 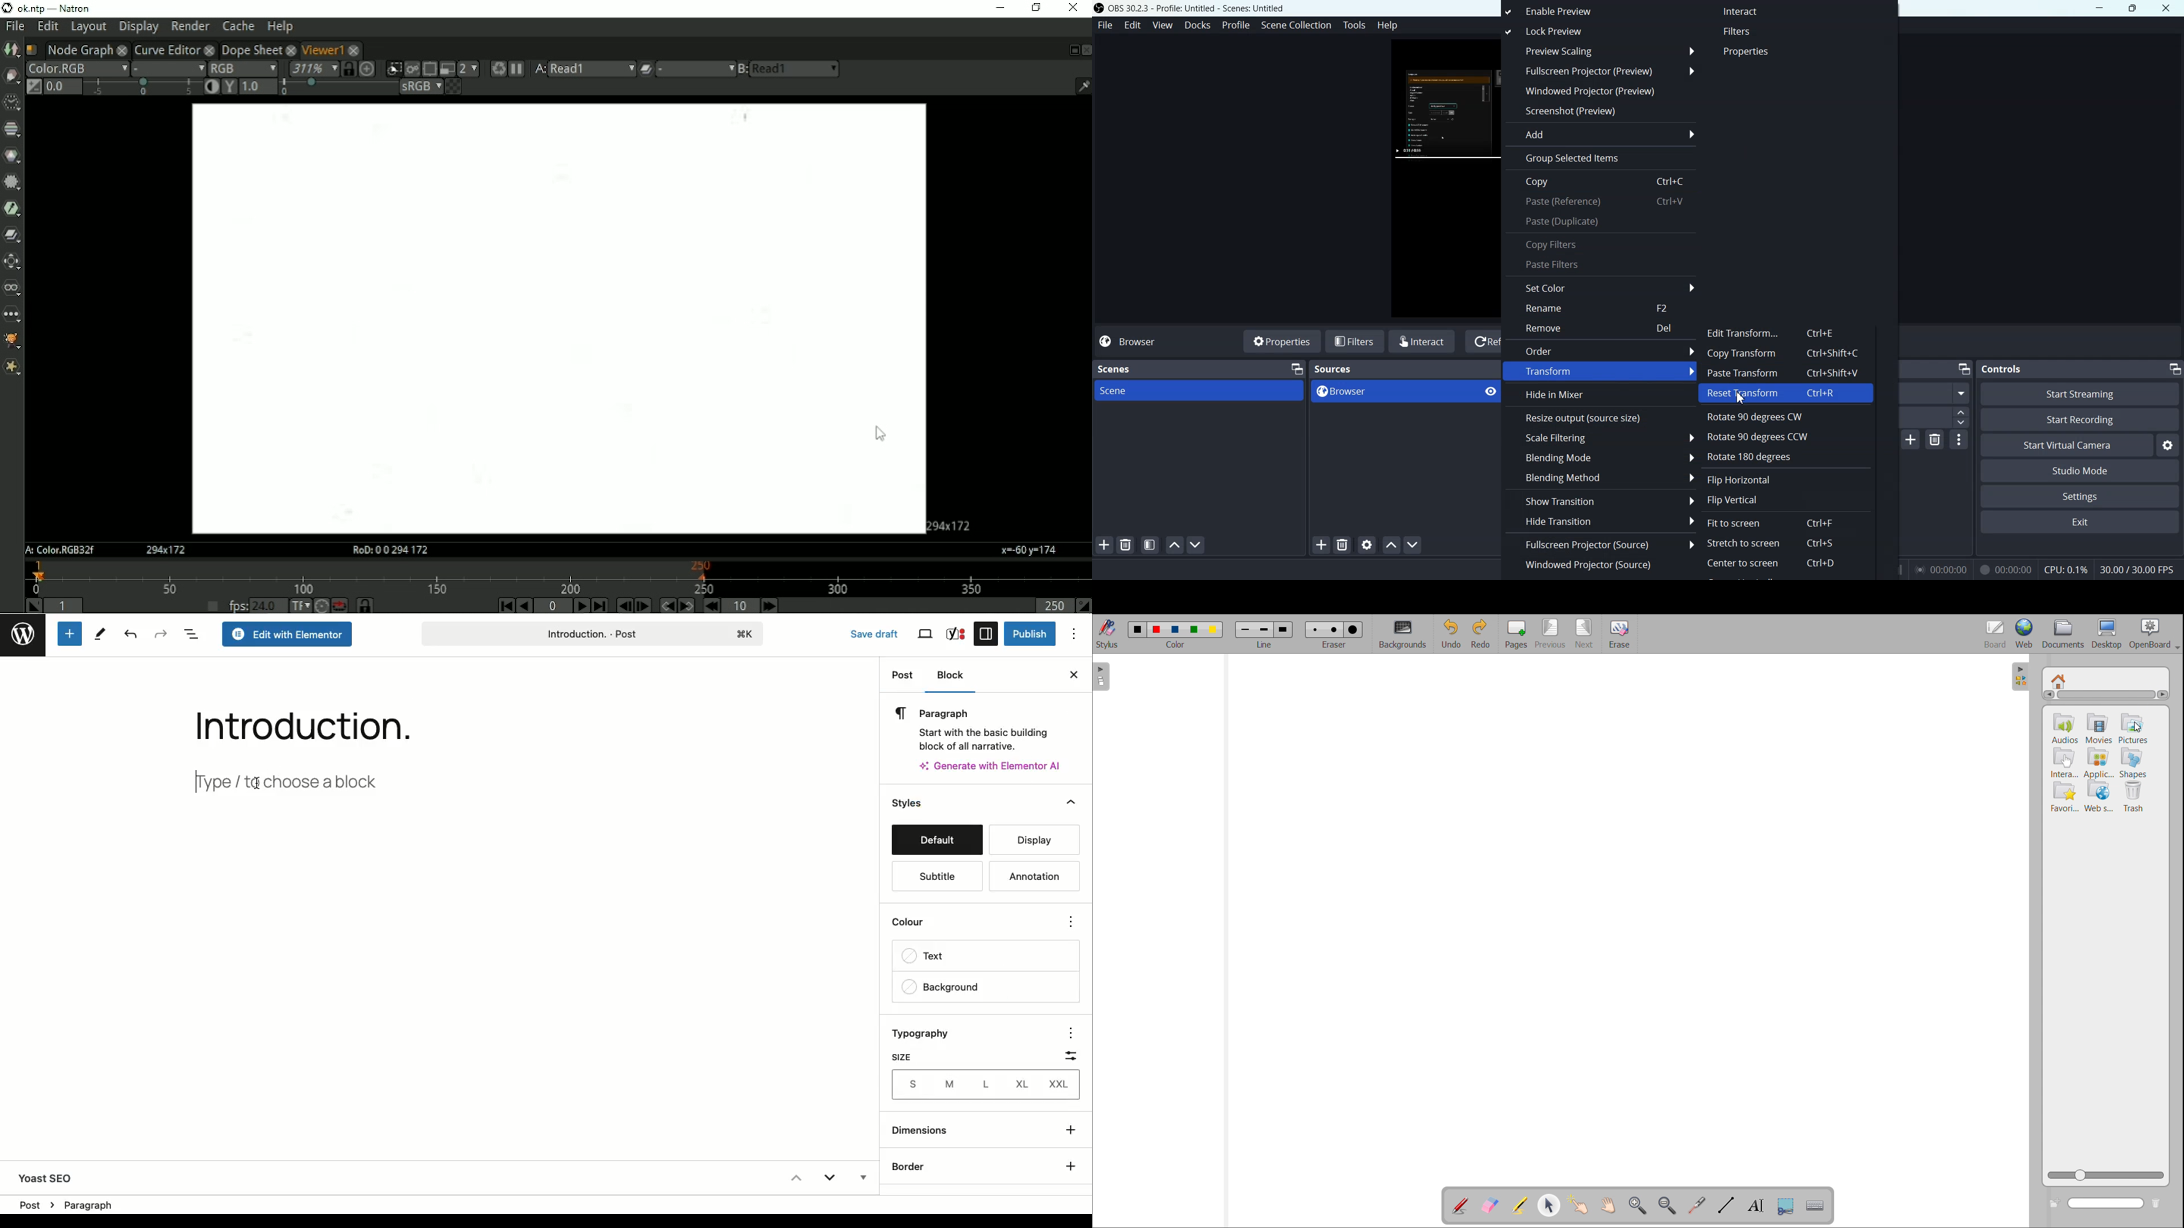 What do you see at coordinates (2133, 9) in the screenshot?
I see `Maximize` at bounding box center [2133, 9].